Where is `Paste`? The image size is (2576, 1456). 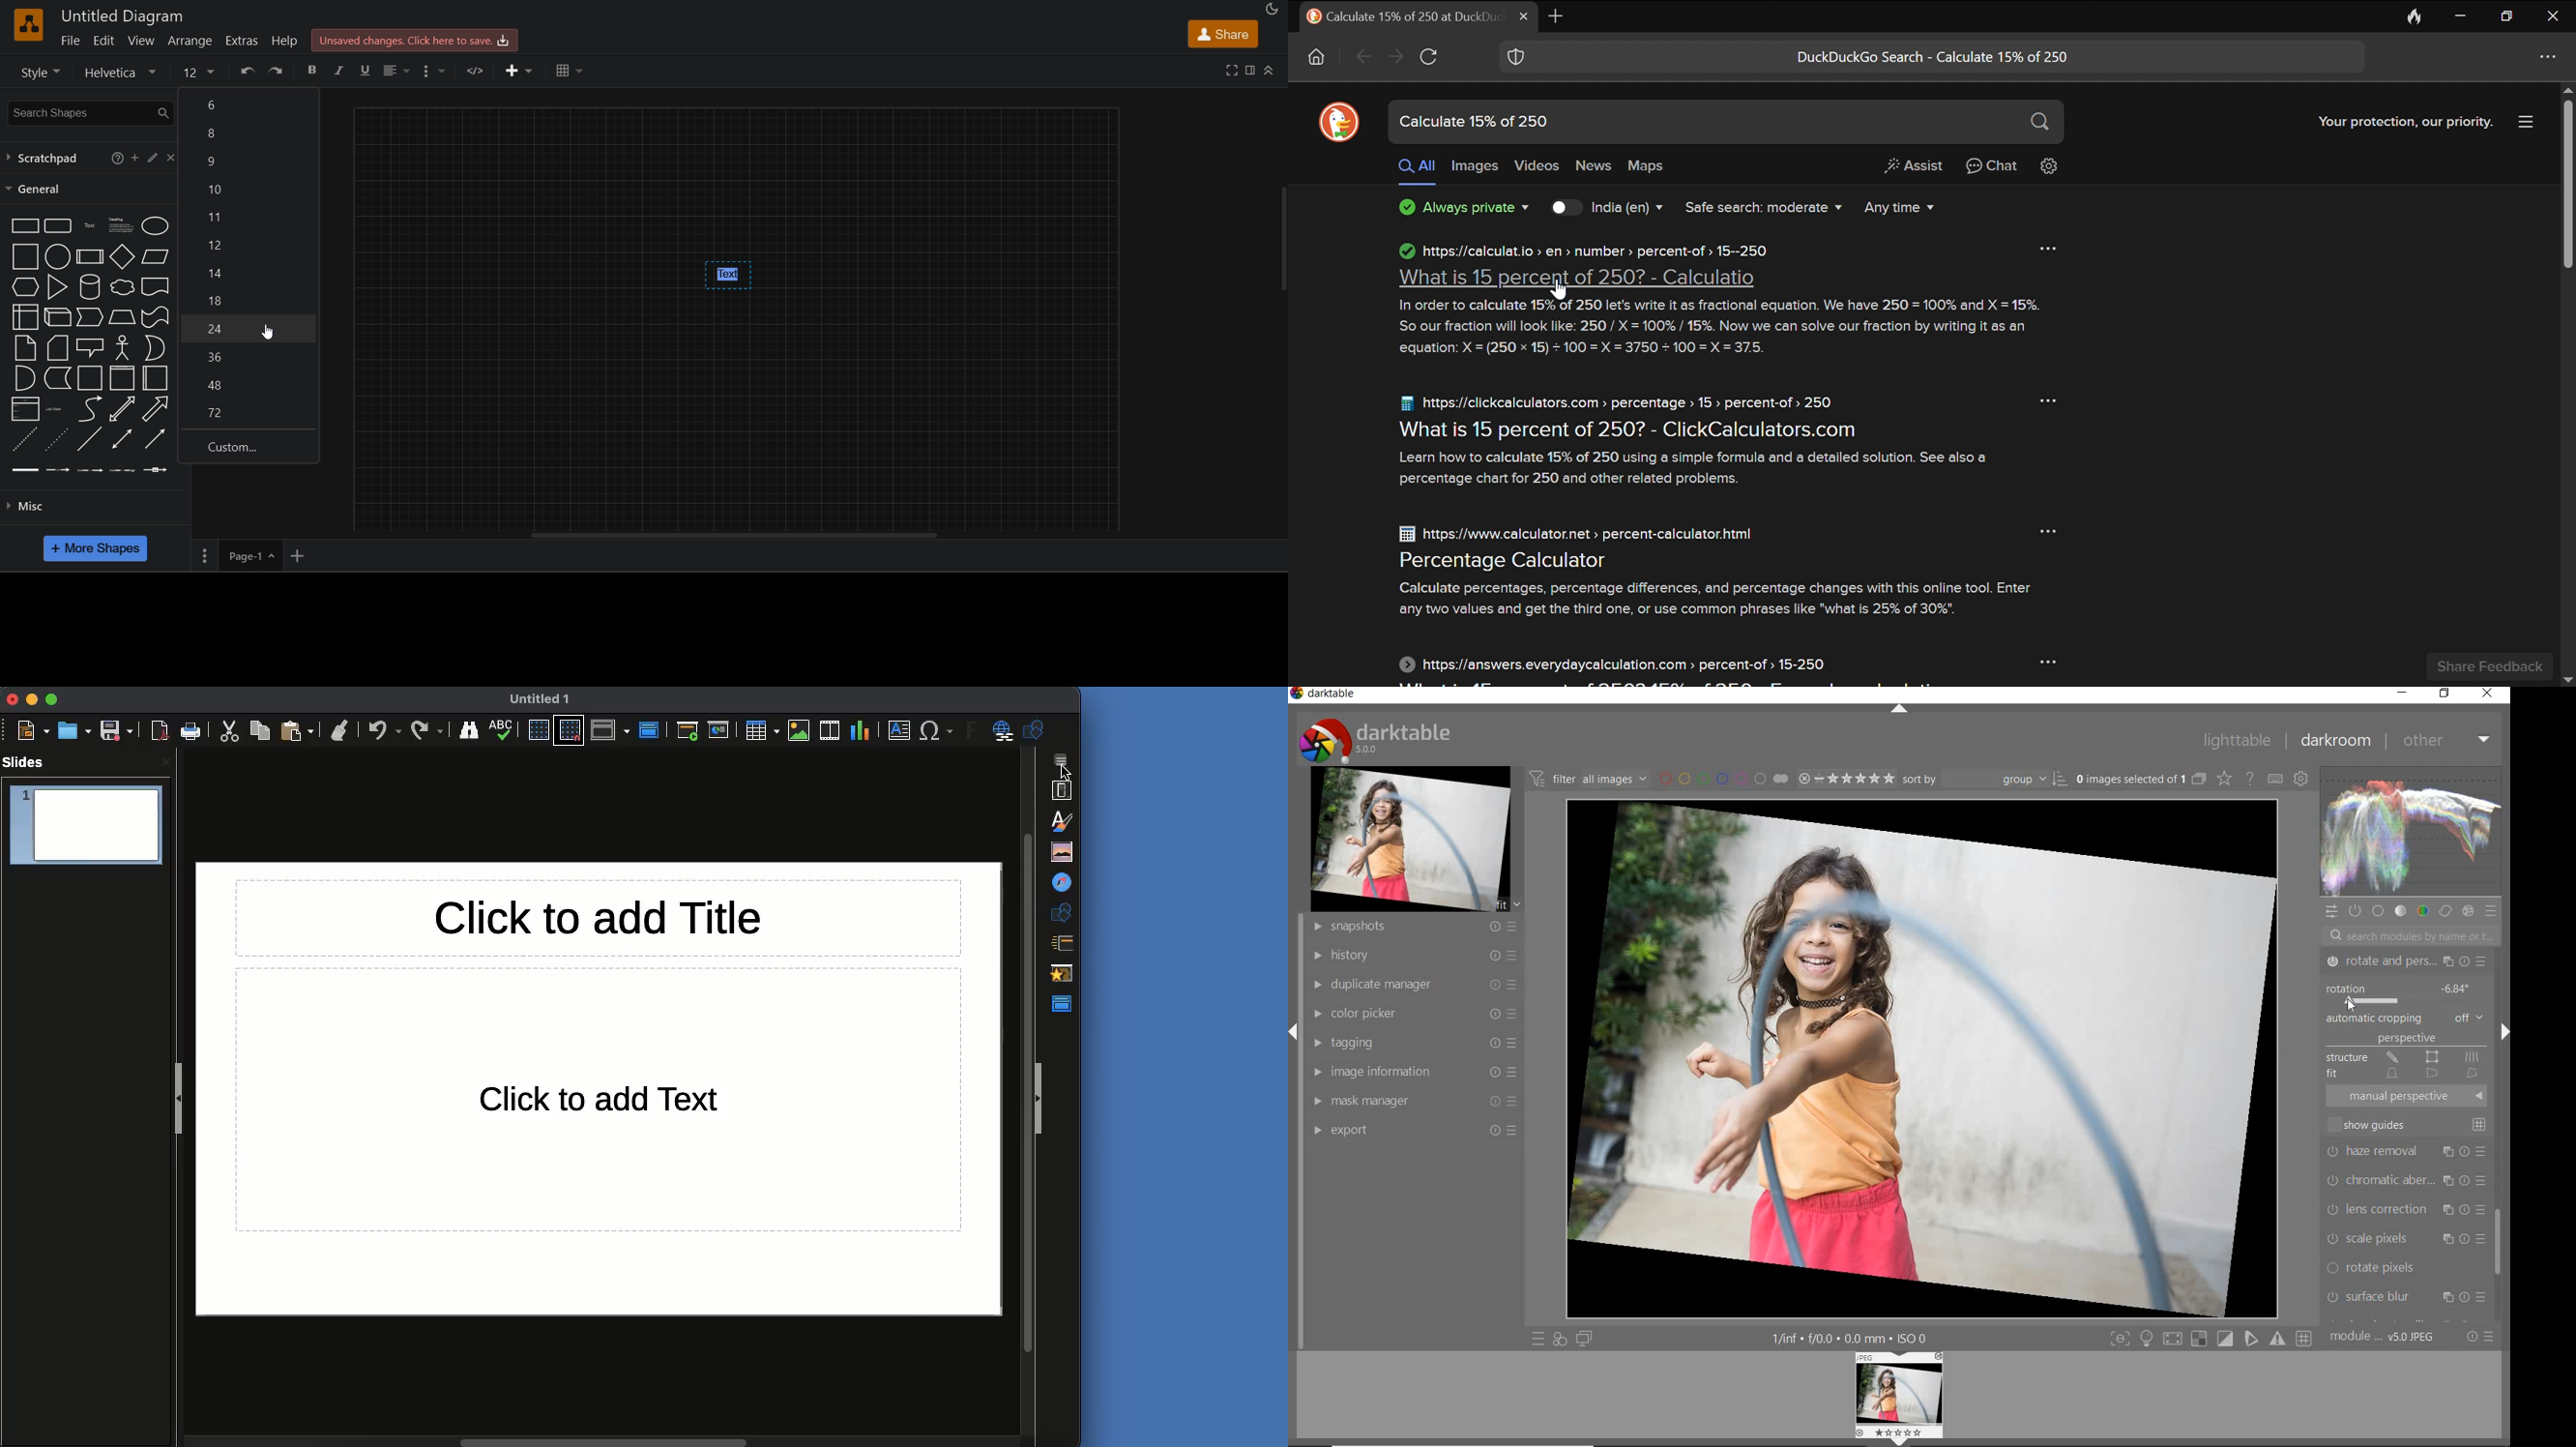
Paste is located at coordinates (299, 729).